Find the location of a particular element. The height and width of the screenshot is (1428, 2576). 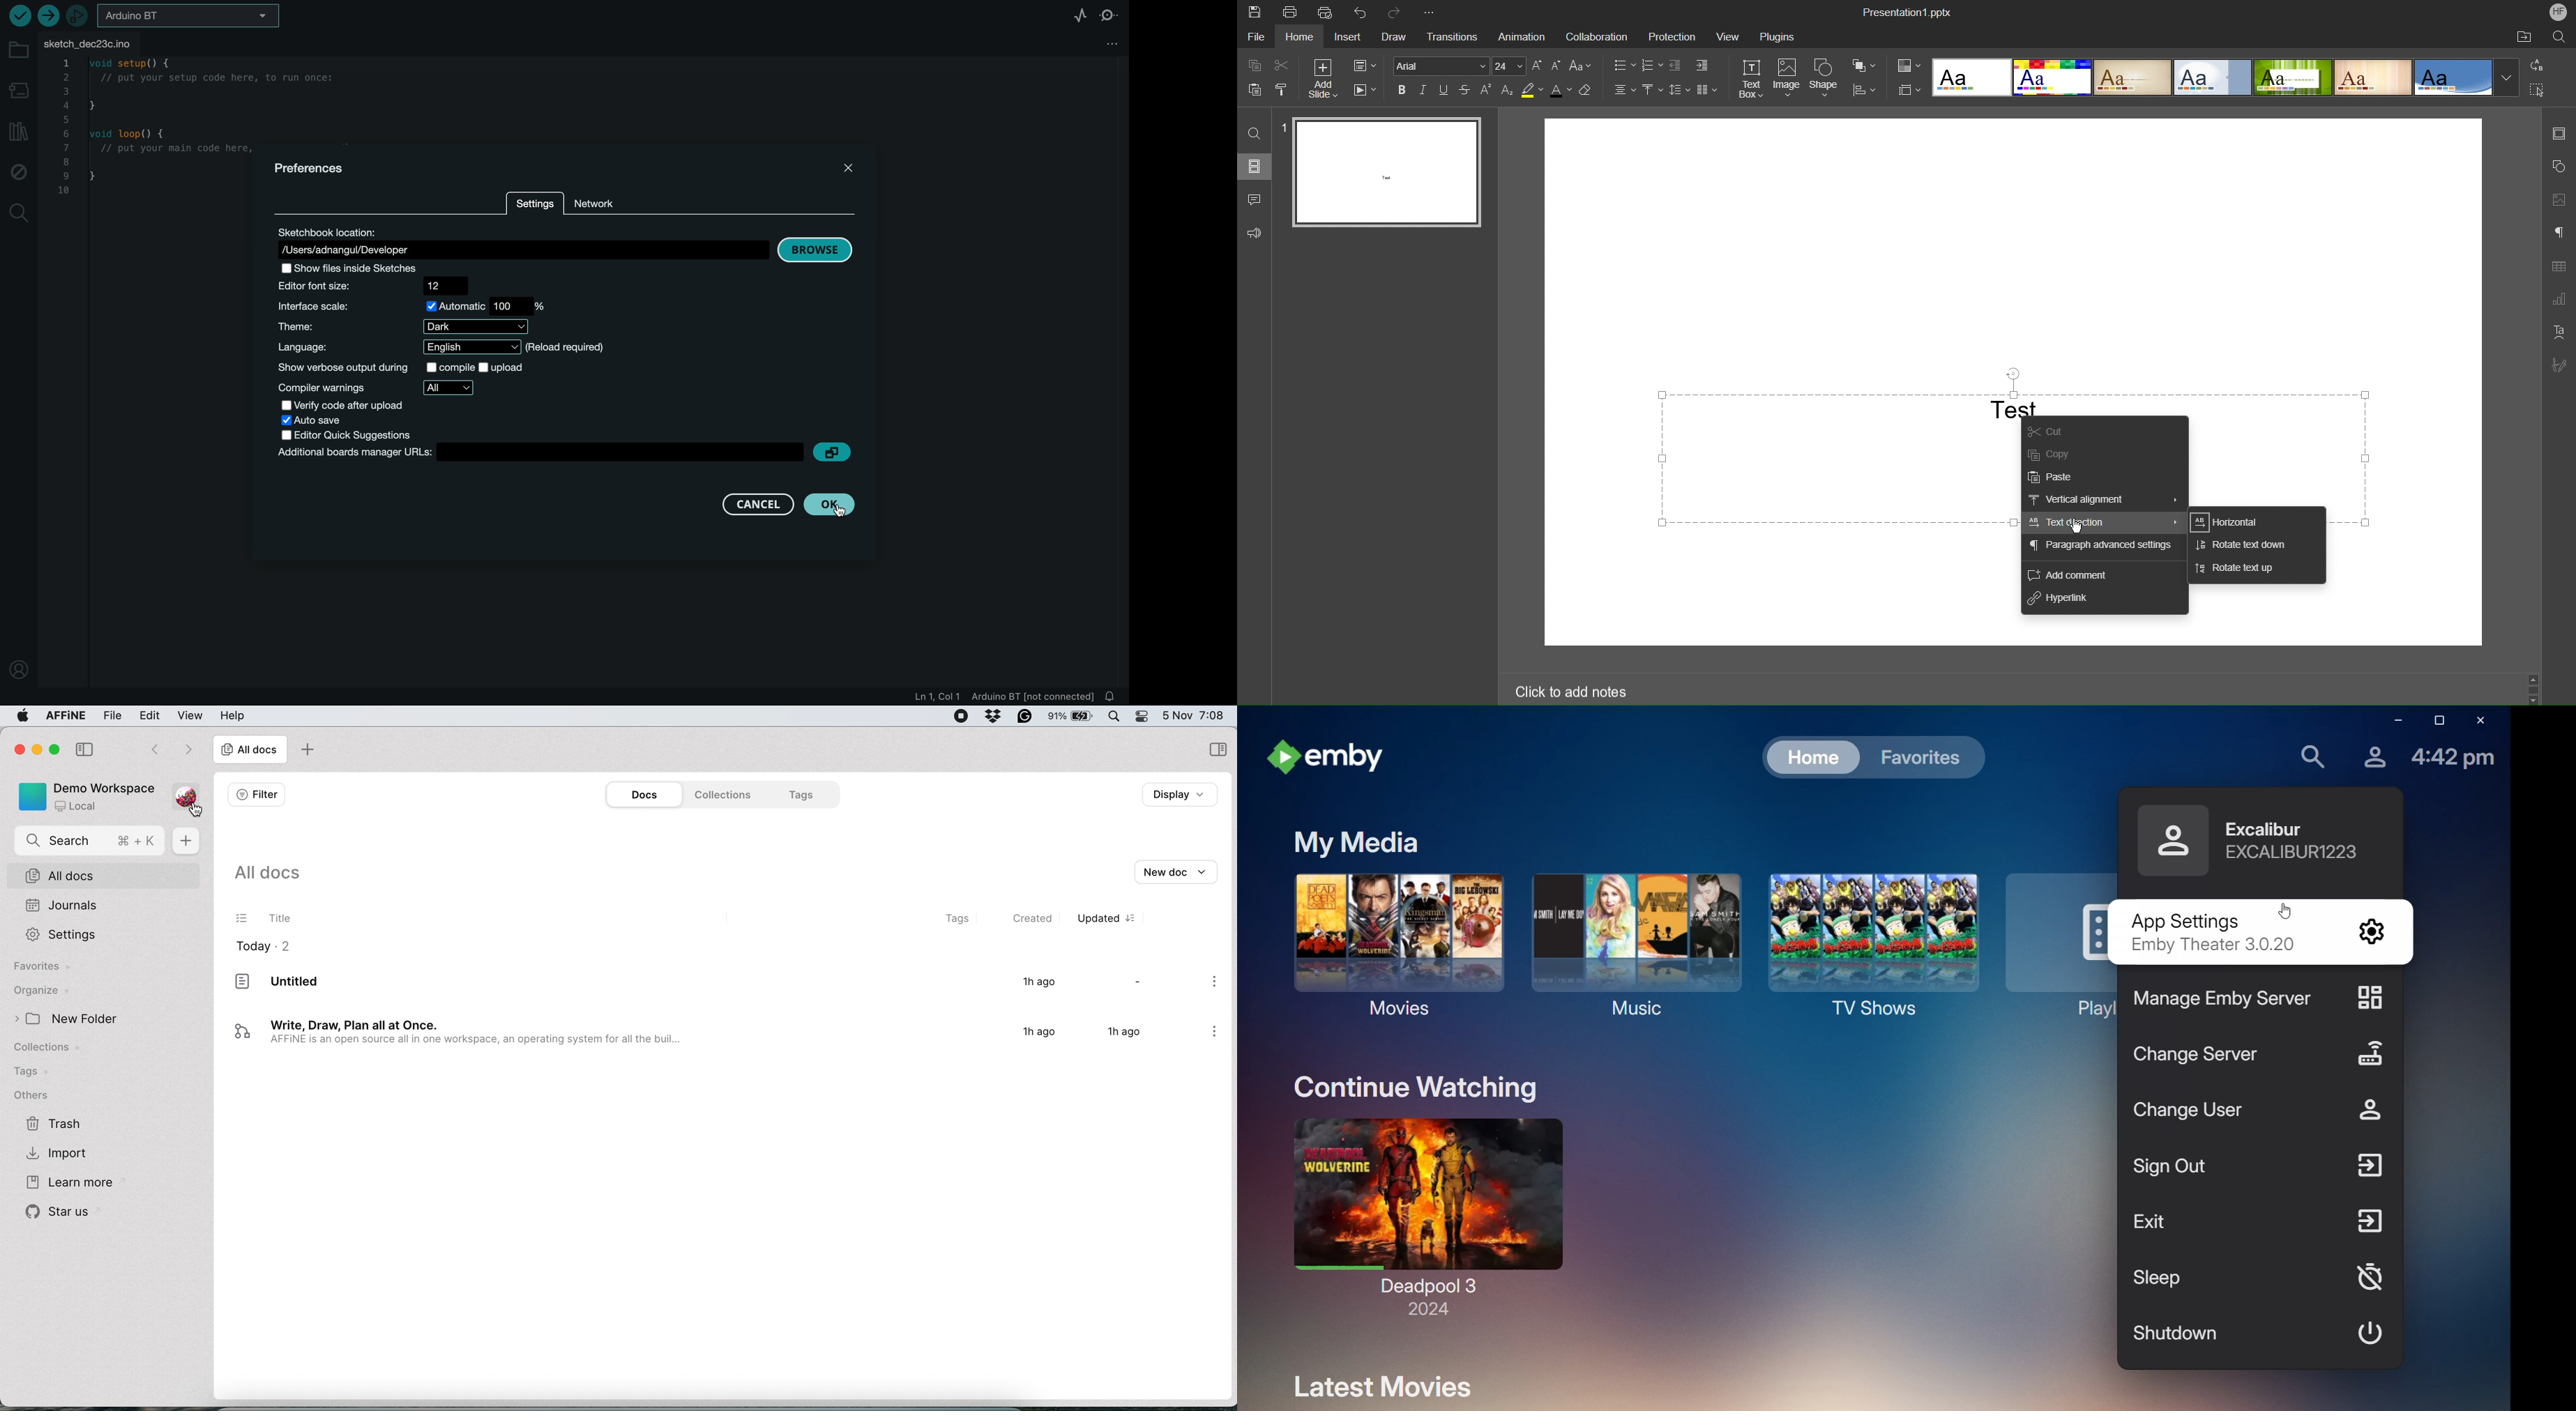

dropbox is located at coordinates (994, 718).